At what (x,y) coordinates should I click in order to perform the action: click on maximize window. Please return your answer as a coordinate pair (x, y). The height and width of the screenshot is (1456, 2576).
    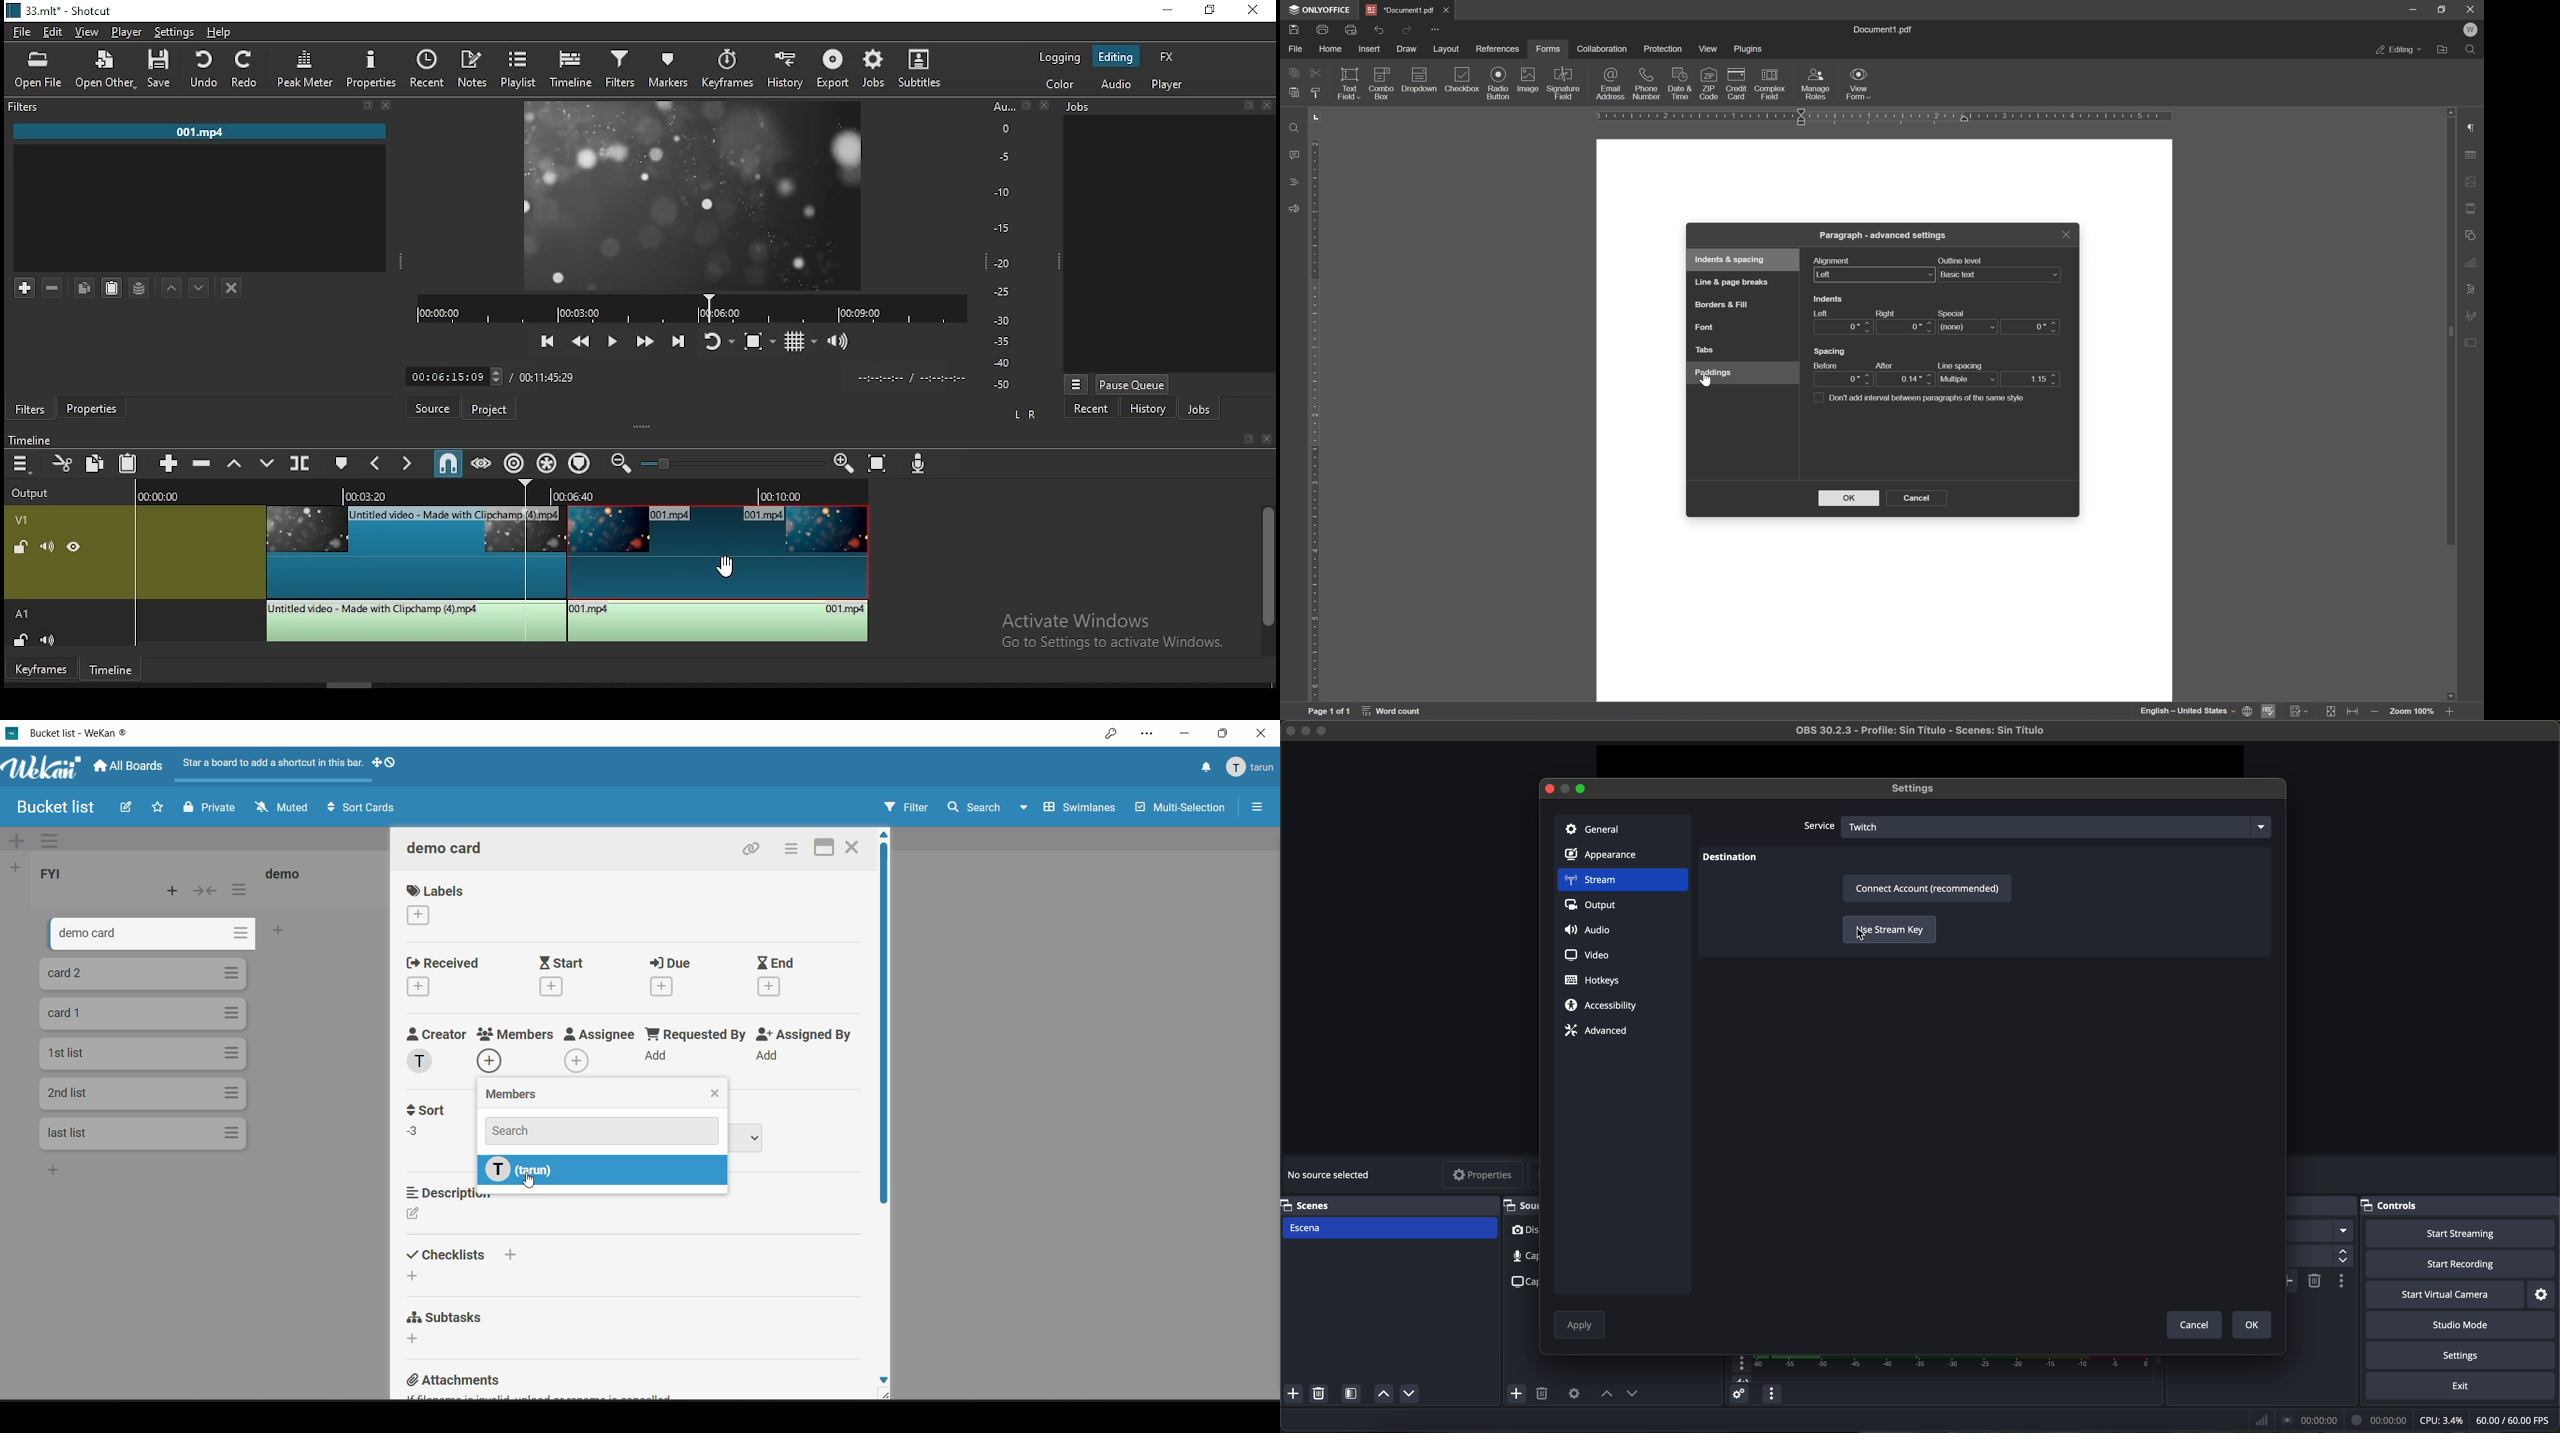
    Looking at the image, I should click on (1582, 788).